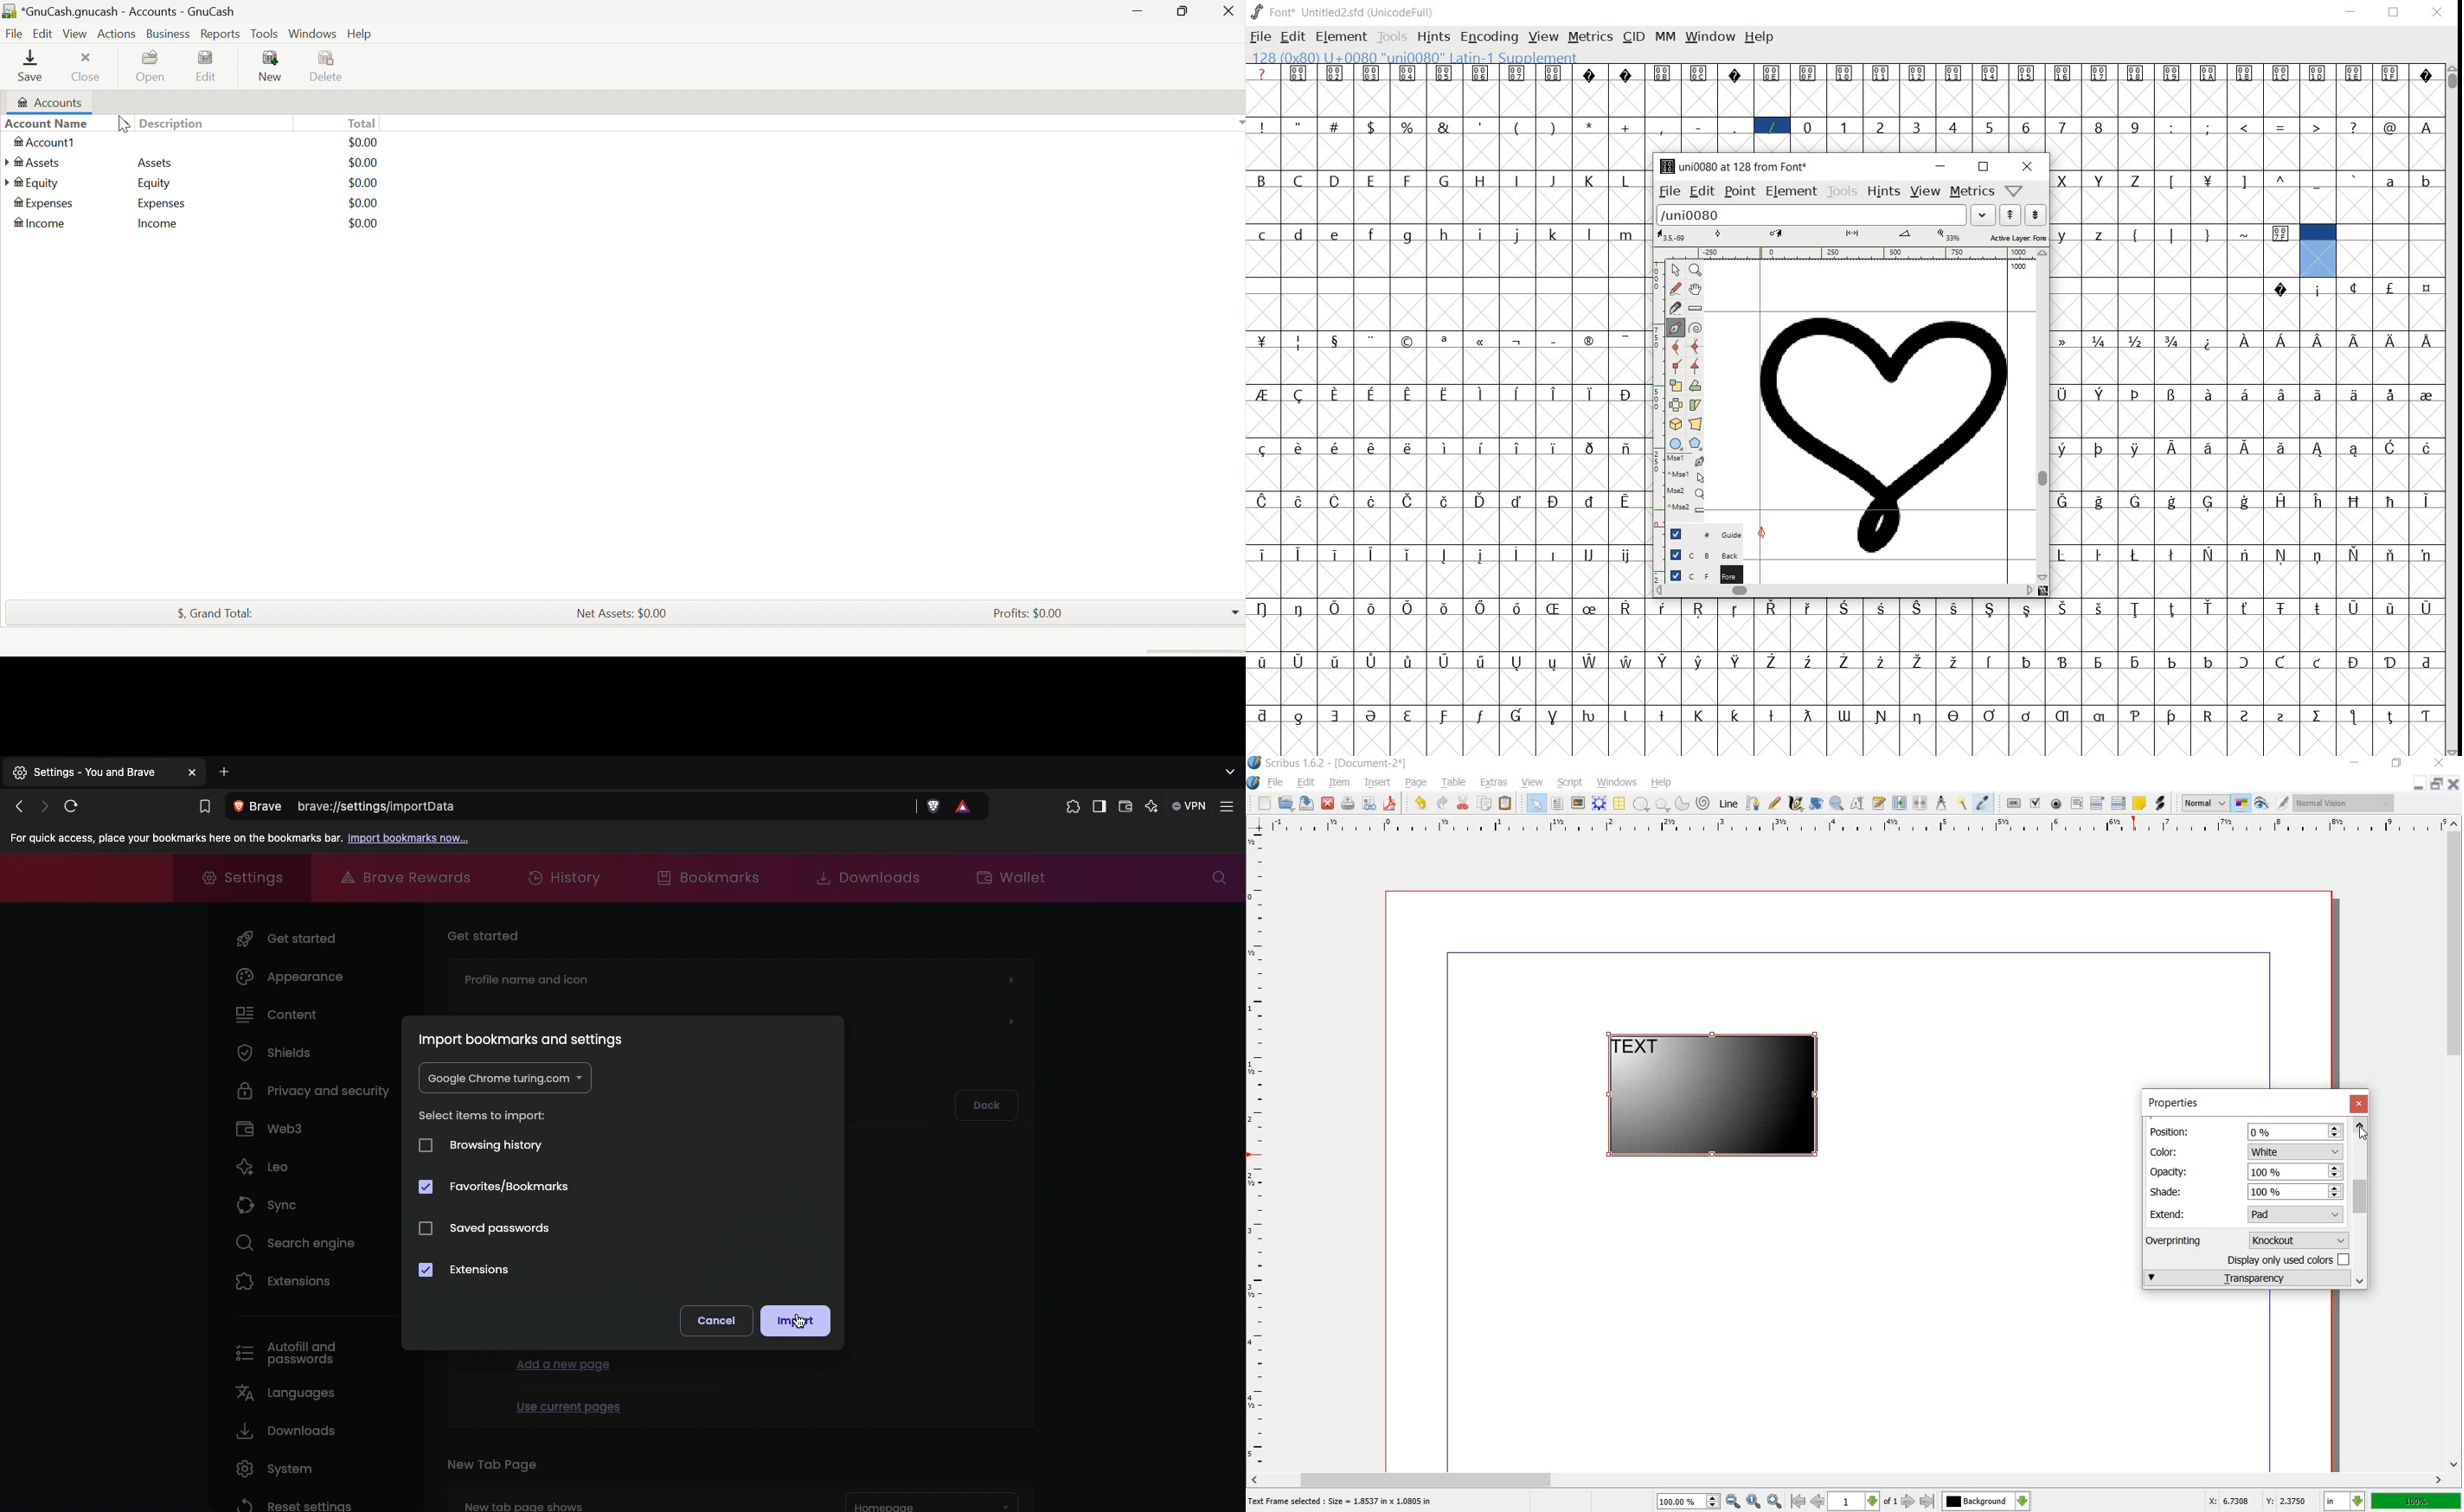  What do you see at coordinates (2353, 127) in the screenshot?
I see `glyph` at bounding box center [2353, 127].